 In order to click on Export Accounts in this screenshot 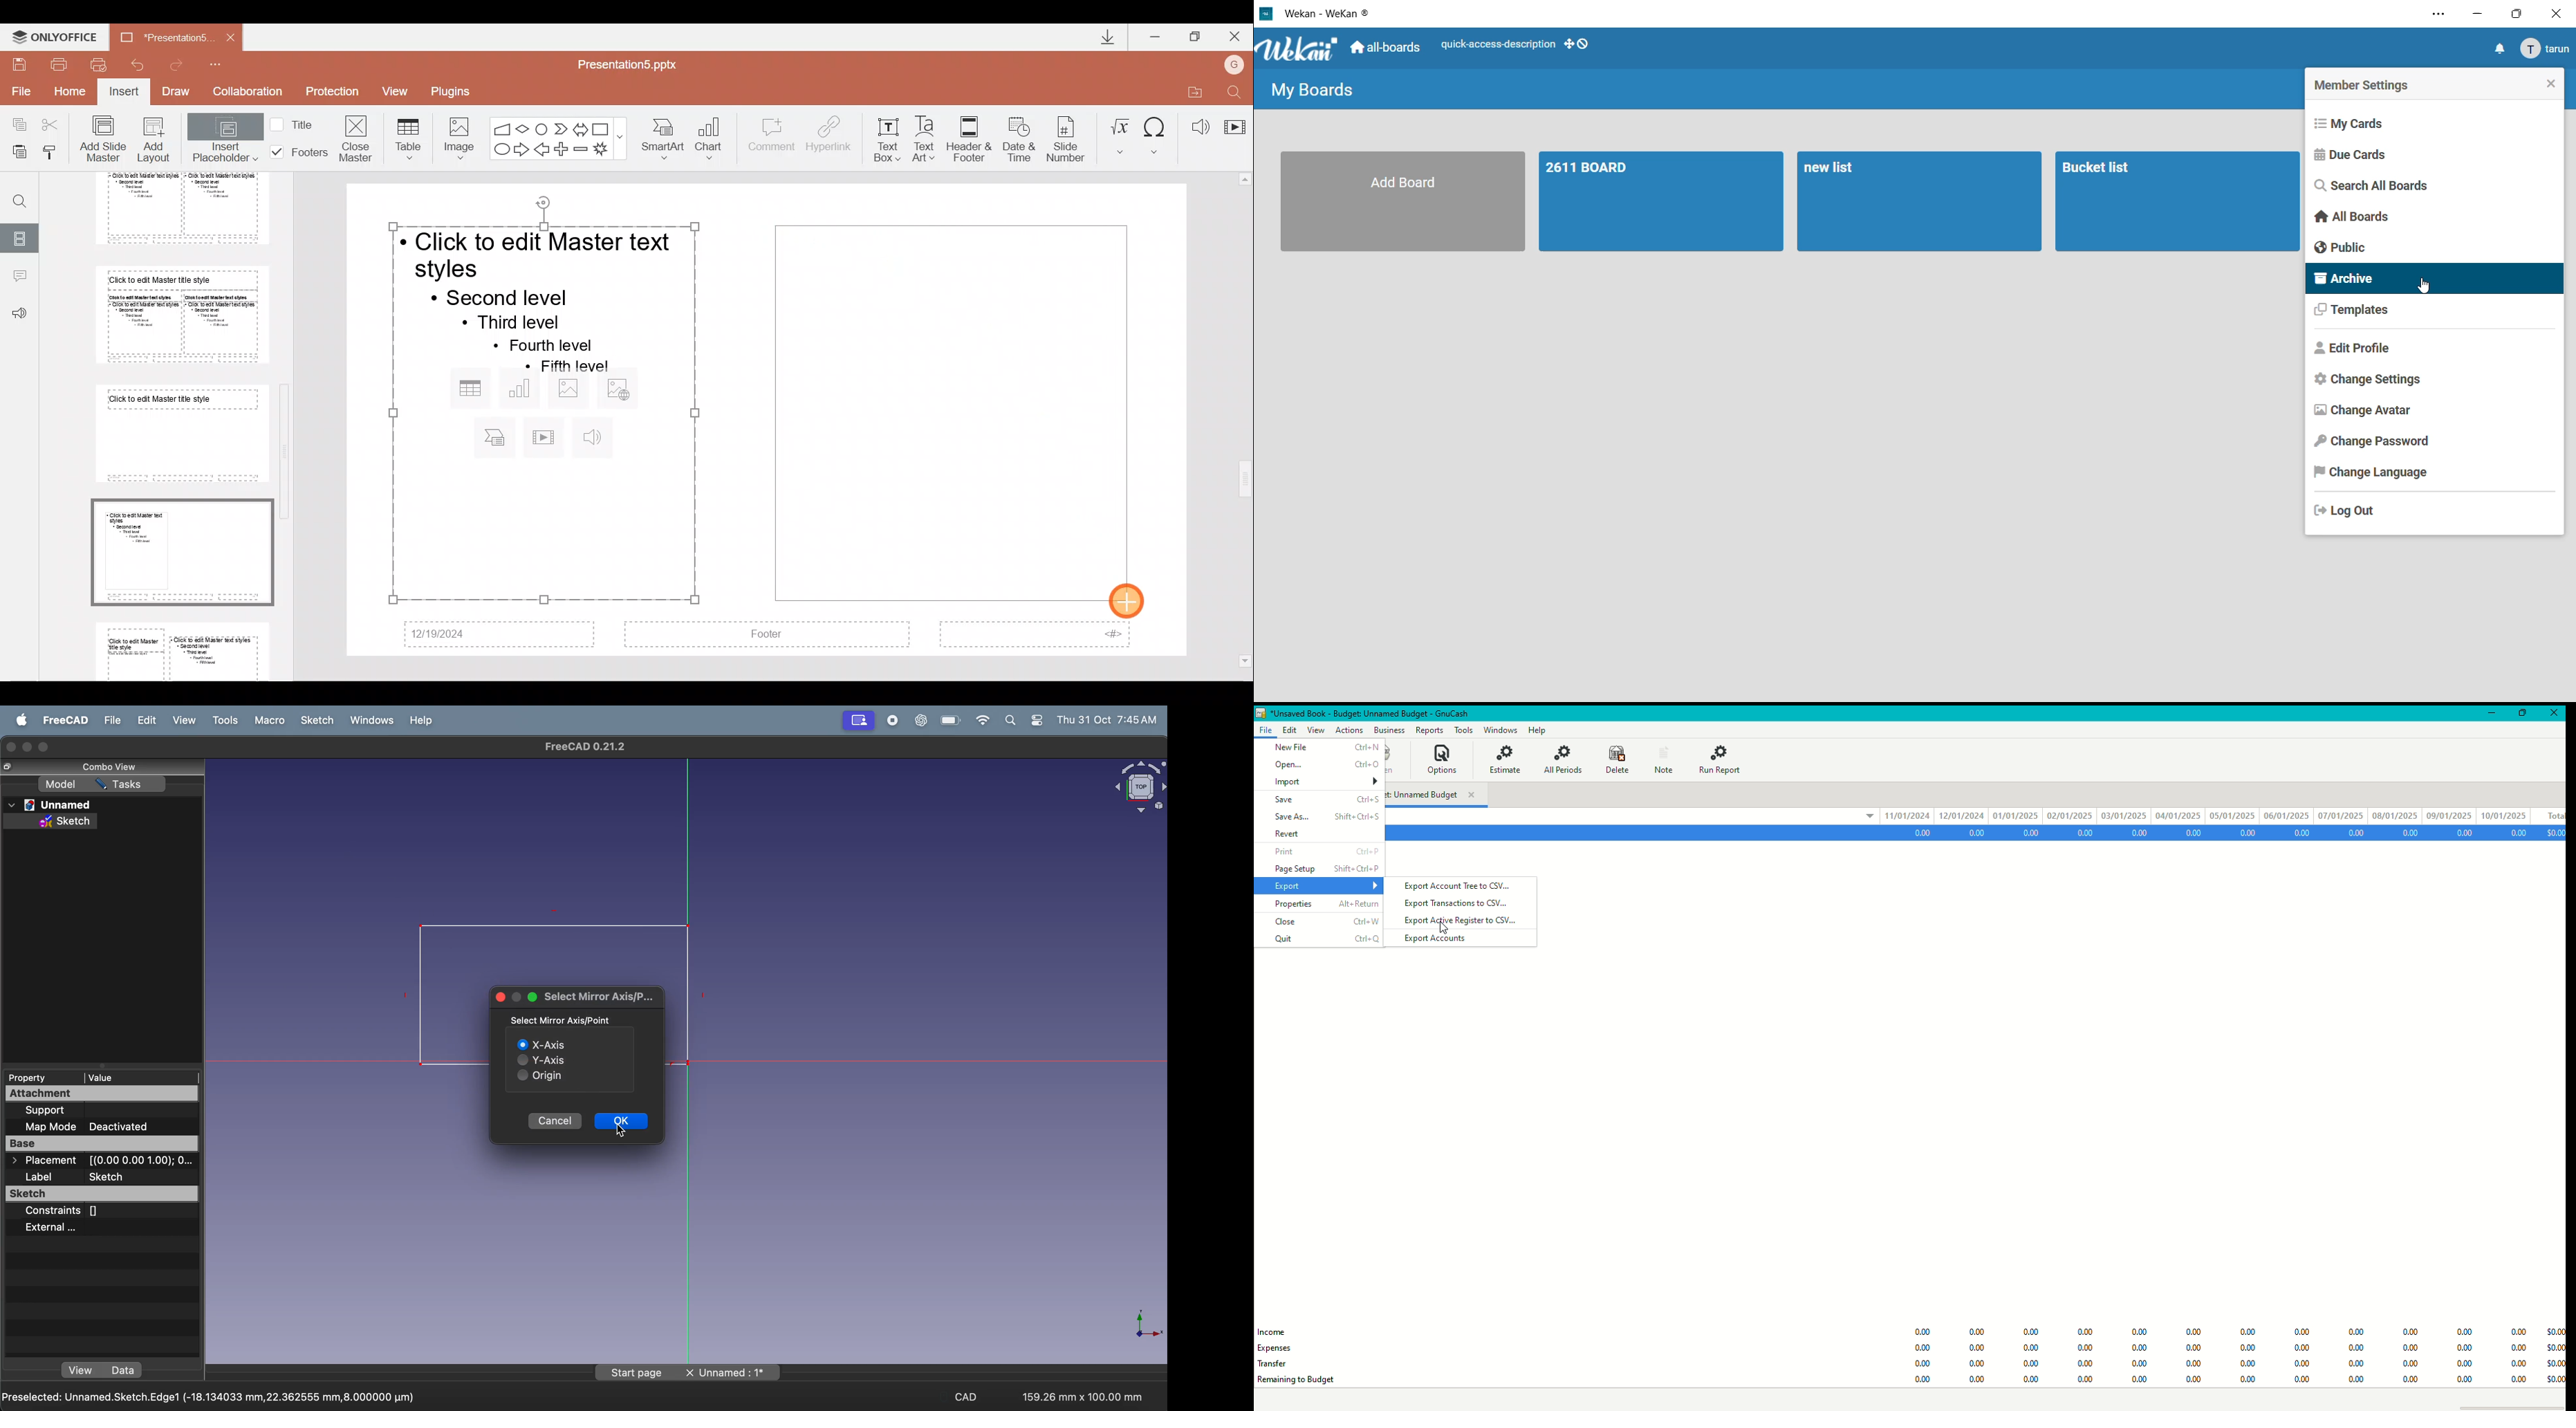, I will do `click(1440, 938)`.